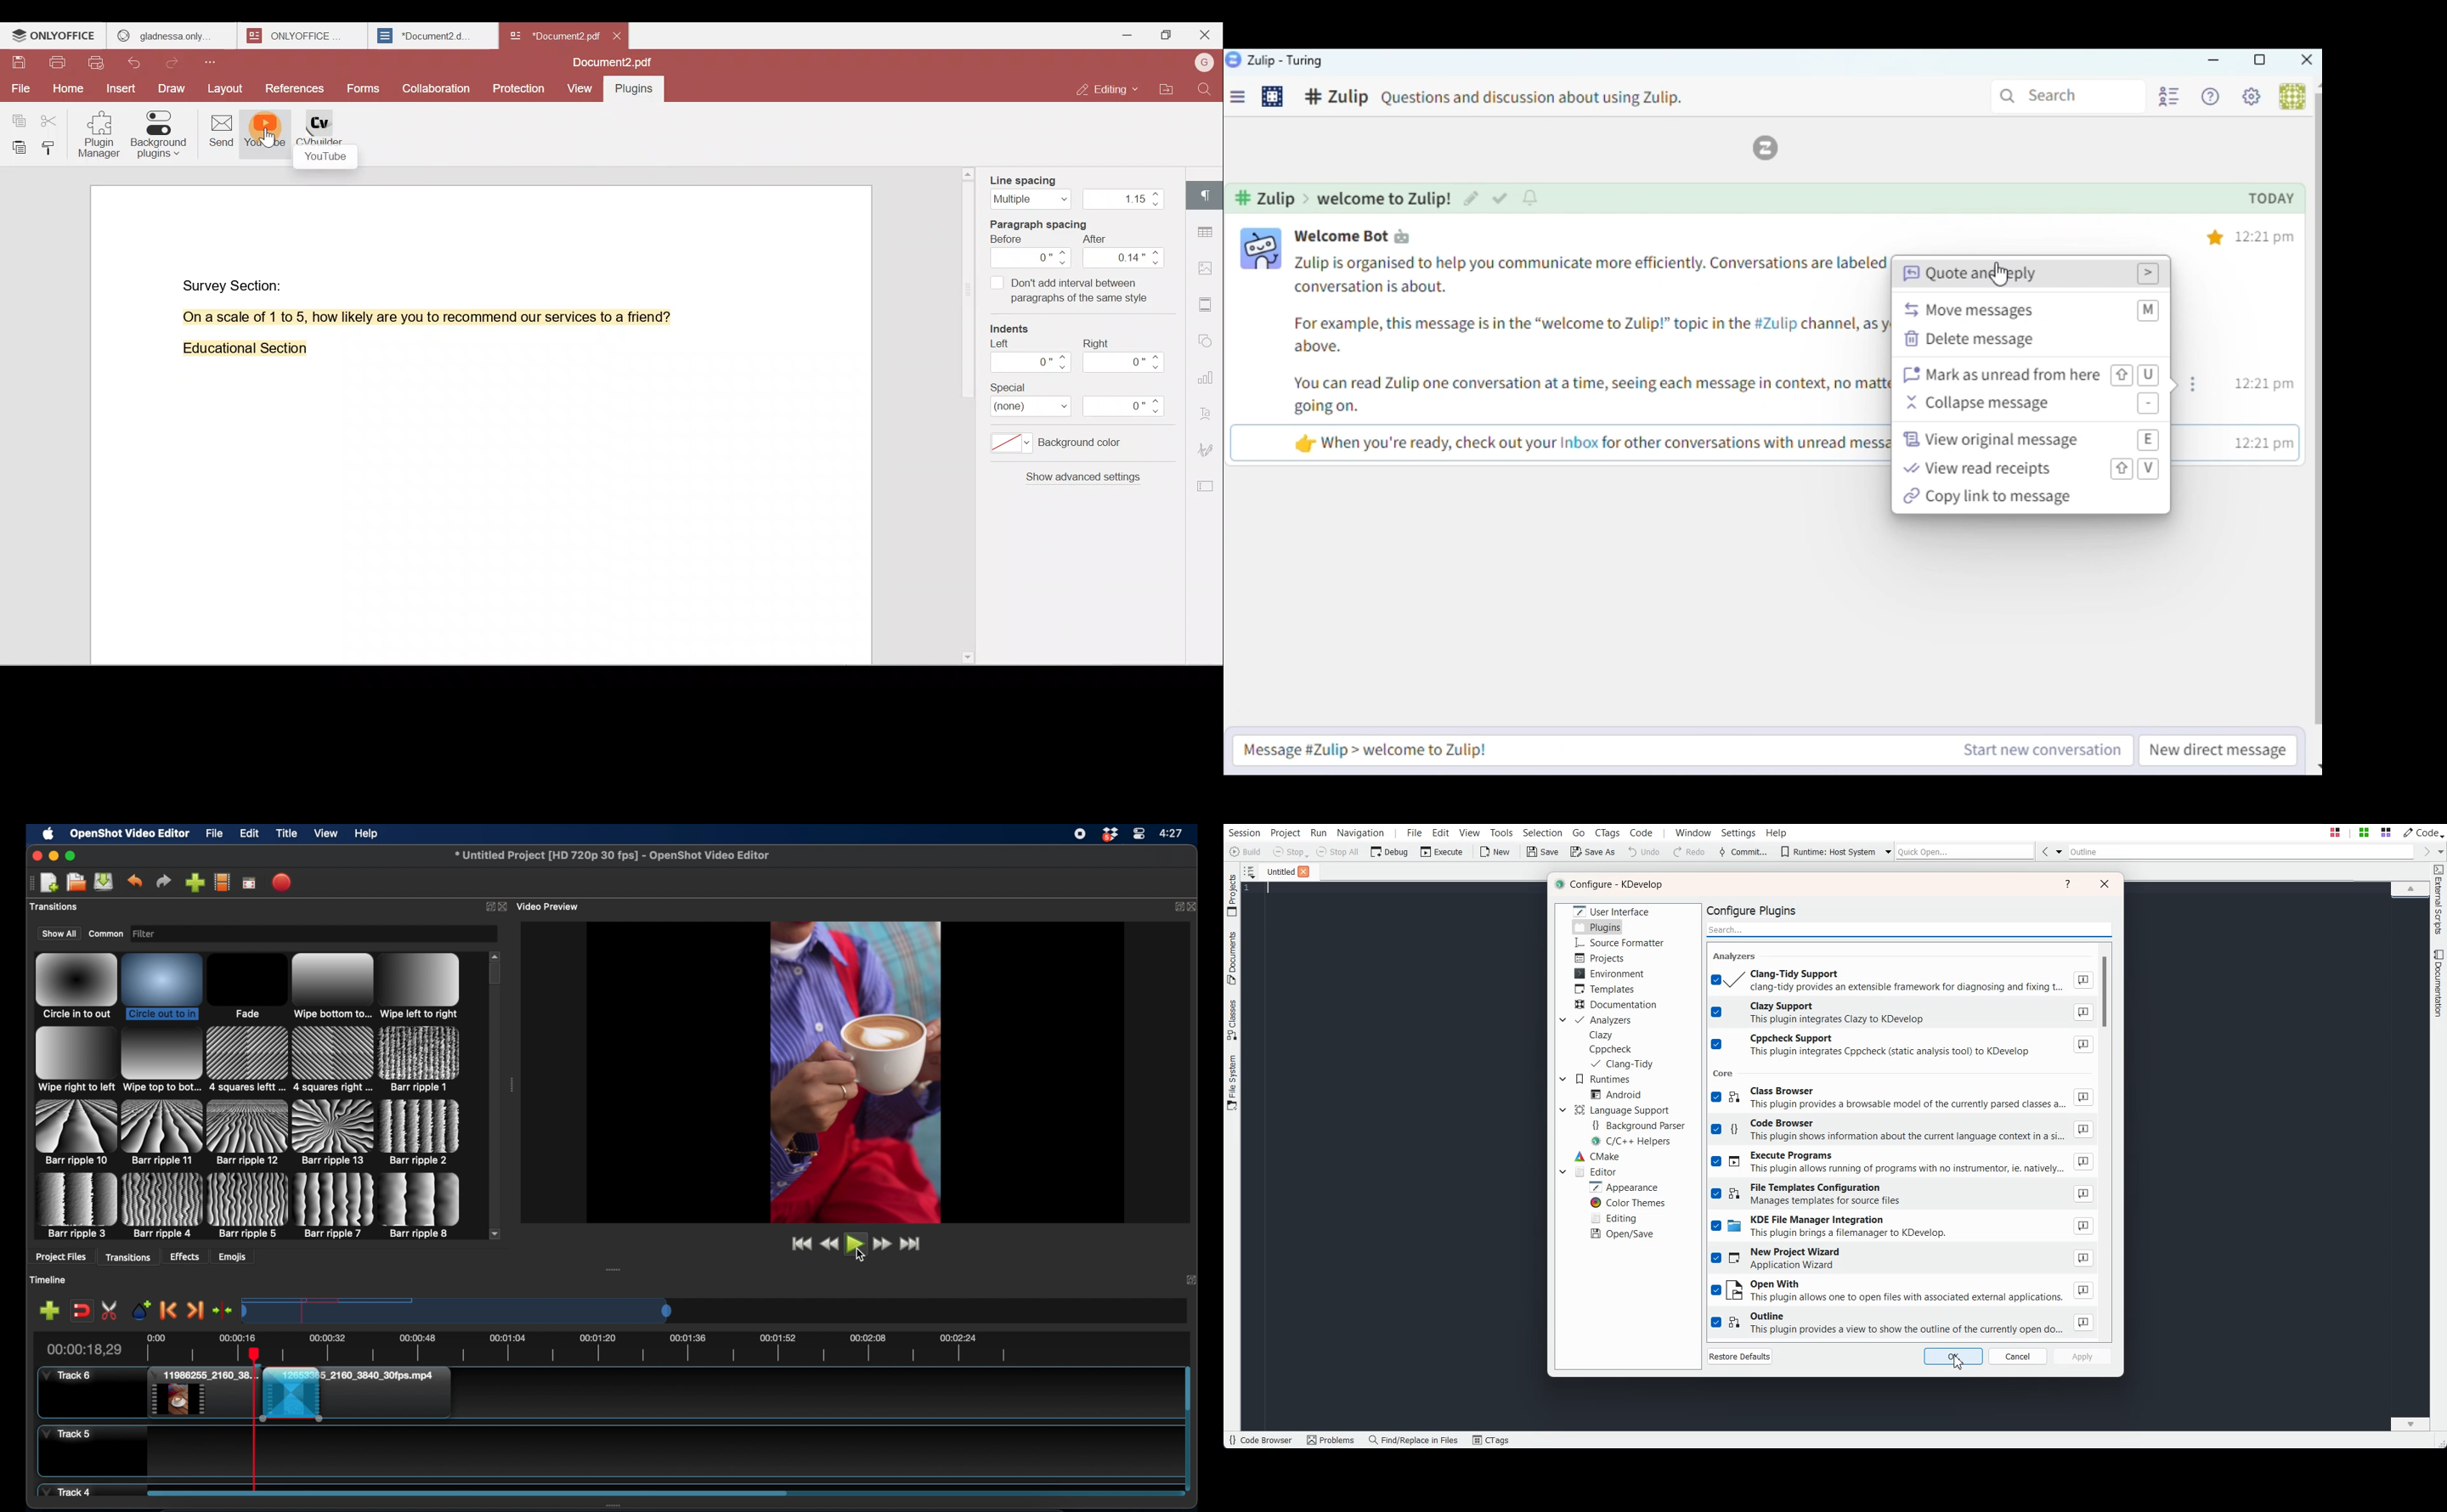 The height and width of the screenshot is (1512, 2464). Describe the element at coordinates (2033, 405) in the screenshot. I see `Collapse message` at that location.